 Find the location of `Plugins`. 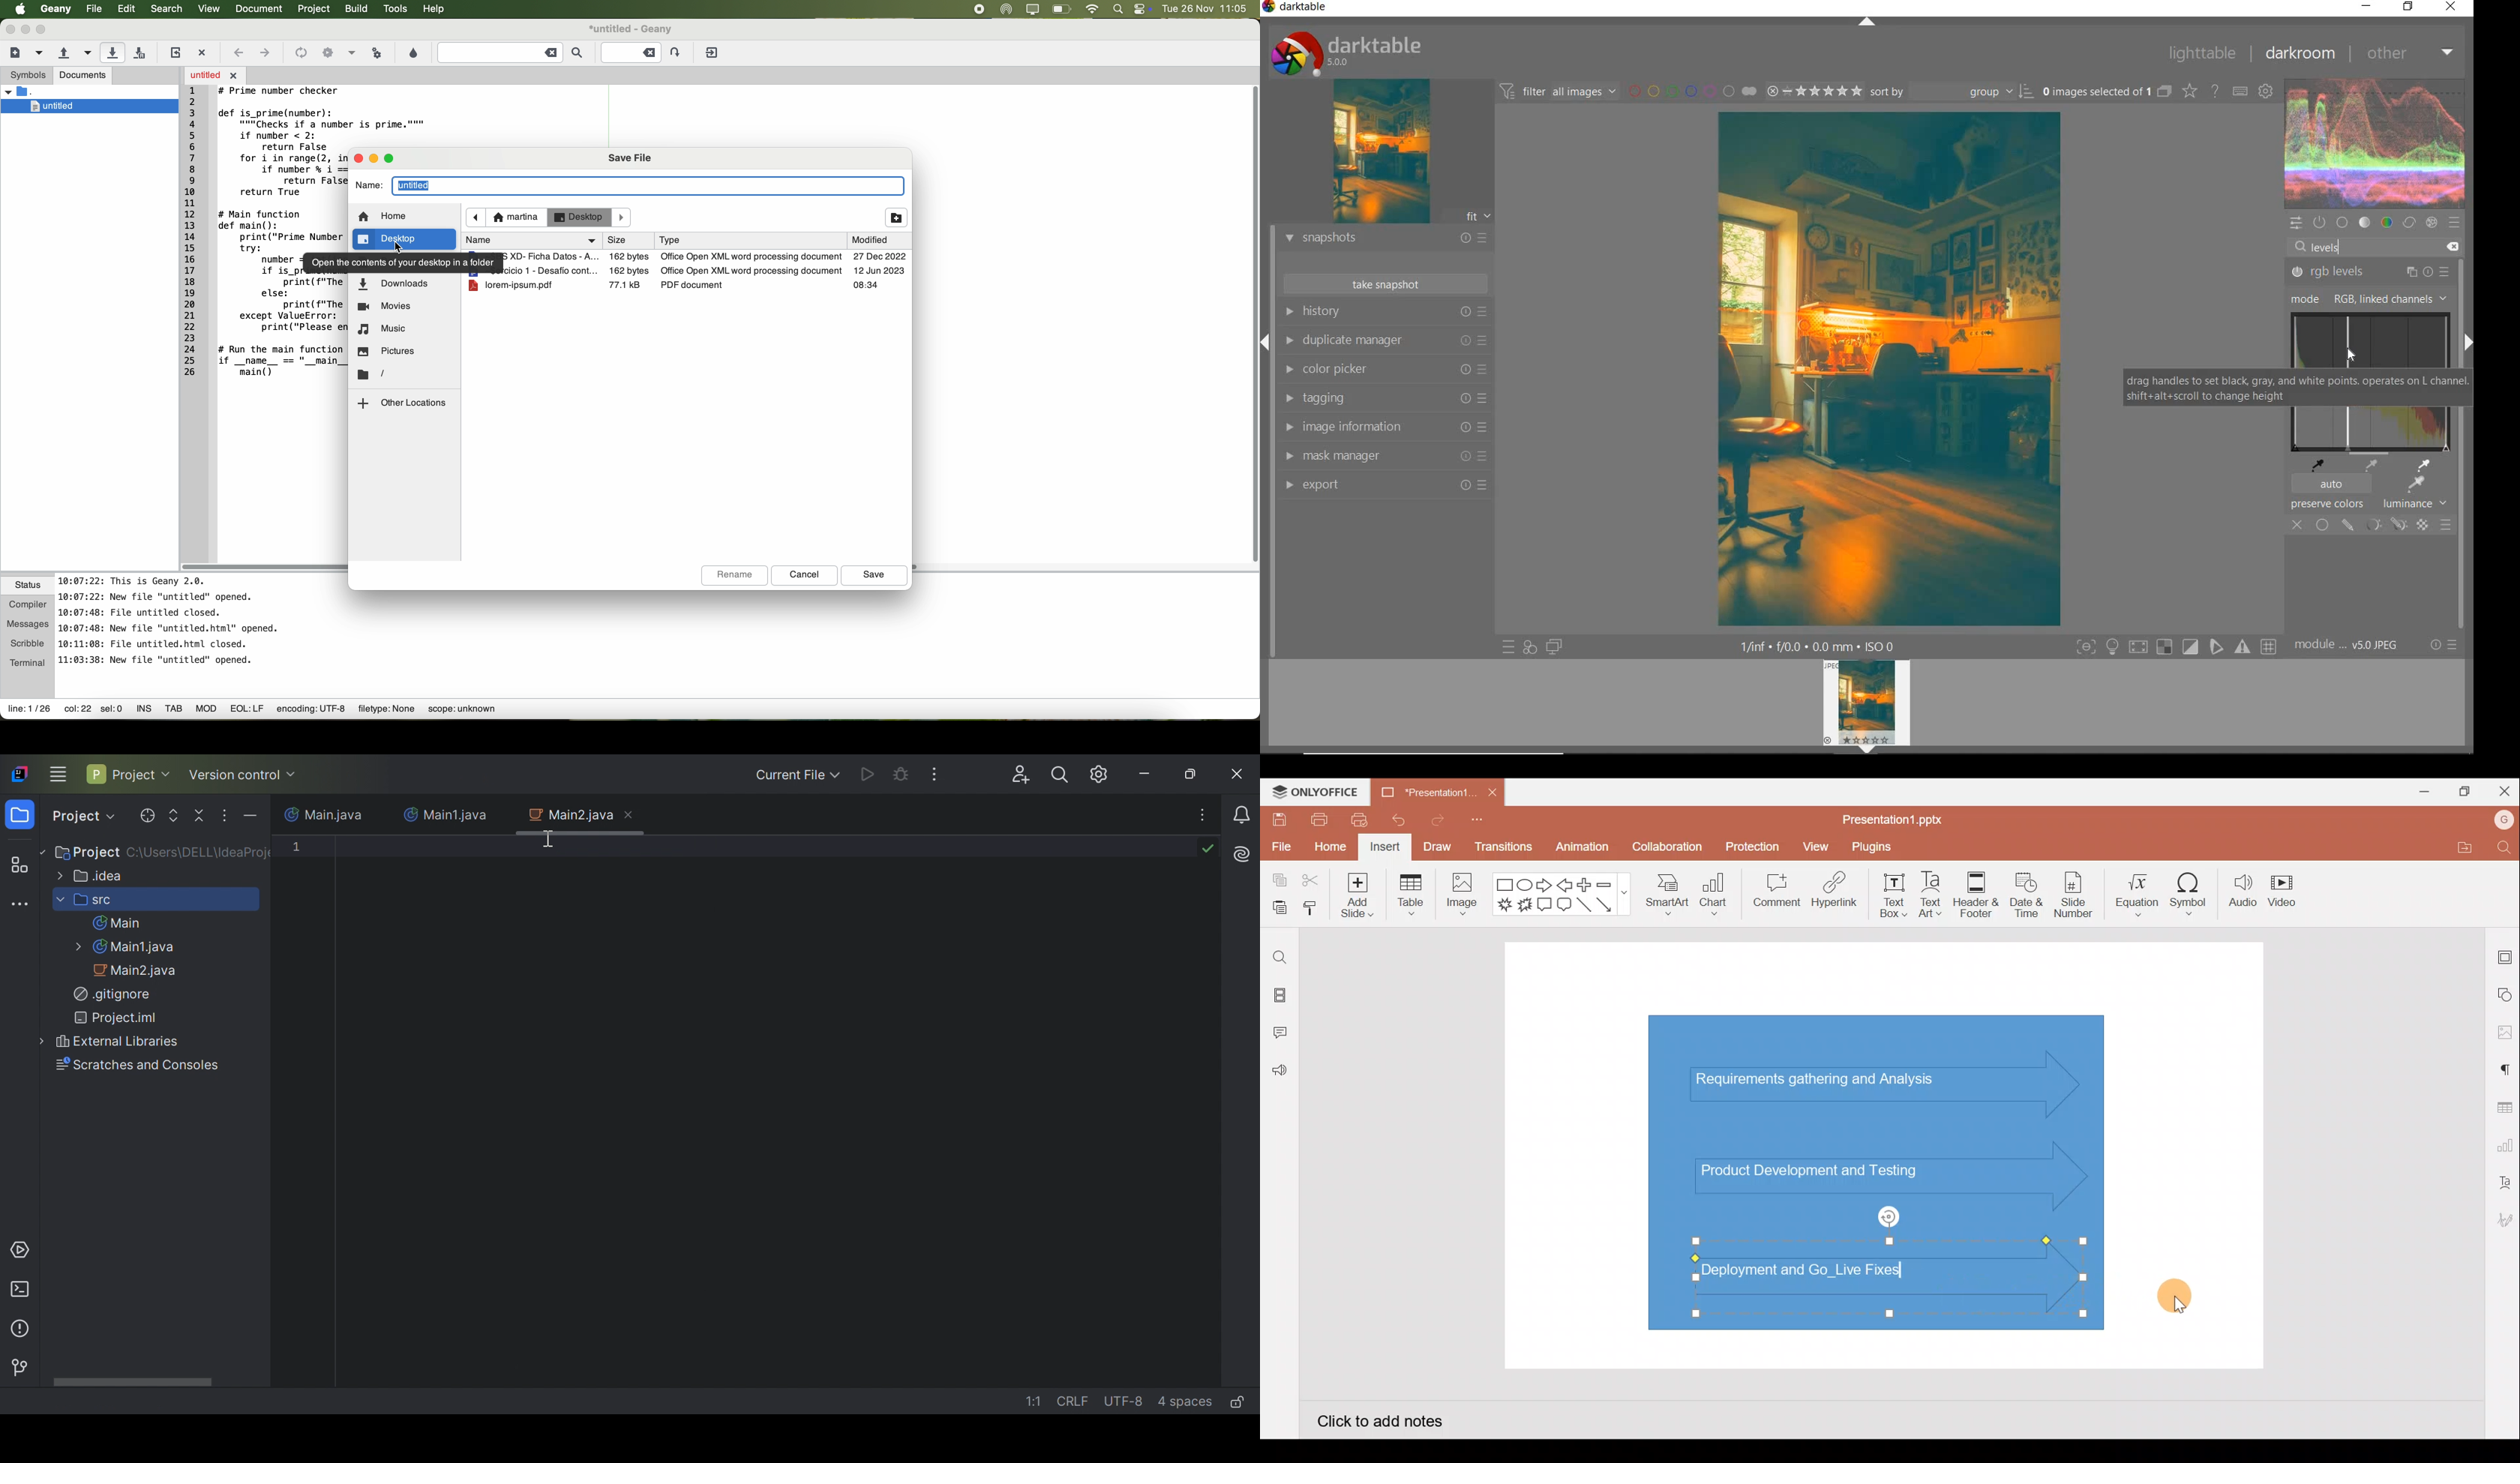

Plugins is located at coordinates (1881, 845).